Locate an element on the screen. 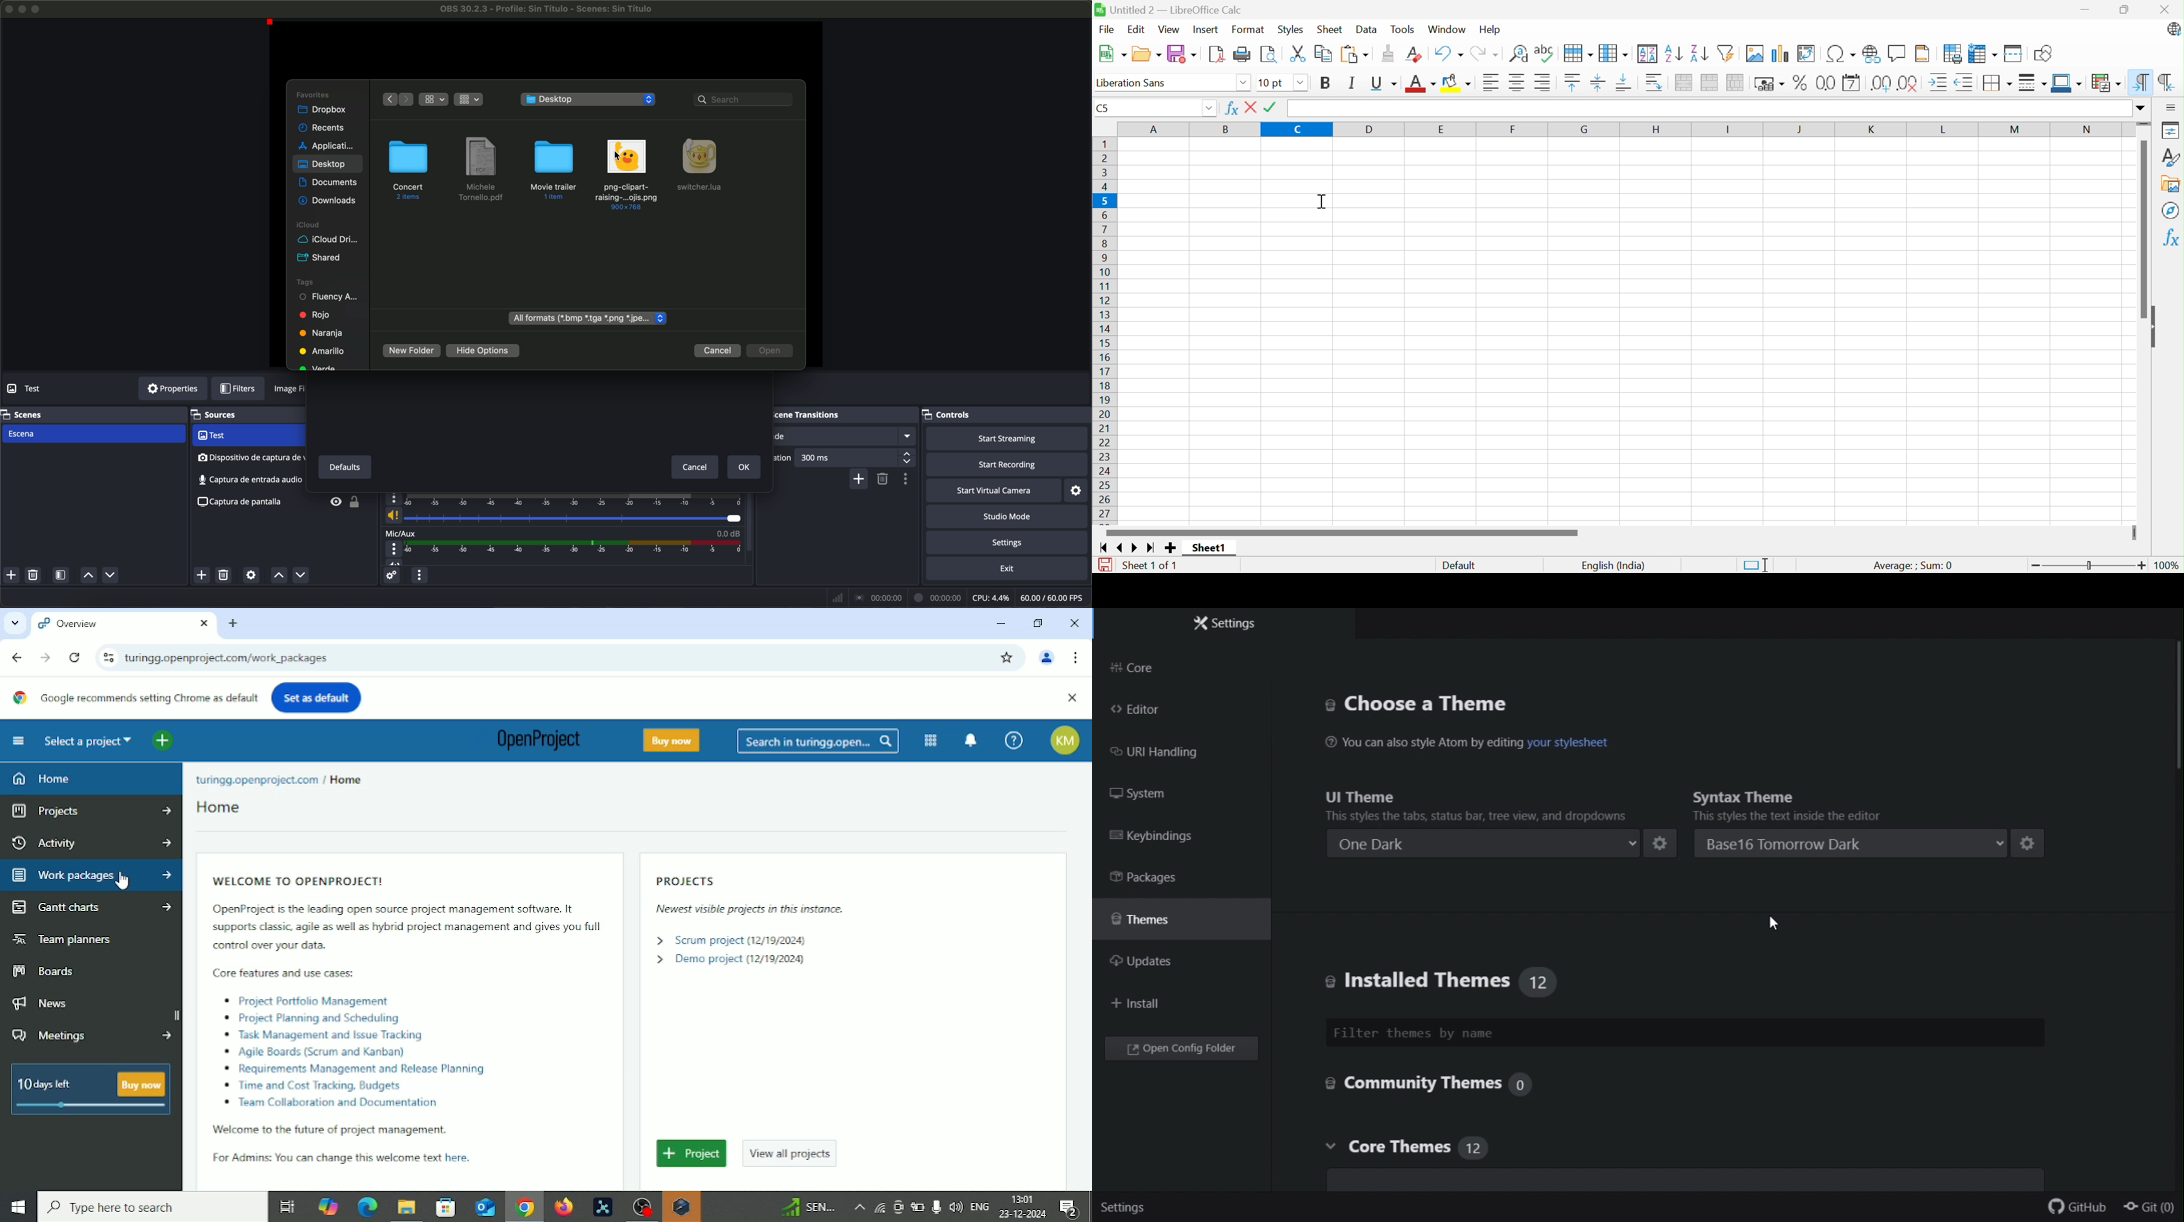 The width and height of the screenshot is (2184, 1232). Collapse project menu is located at coordinates (19, 741).